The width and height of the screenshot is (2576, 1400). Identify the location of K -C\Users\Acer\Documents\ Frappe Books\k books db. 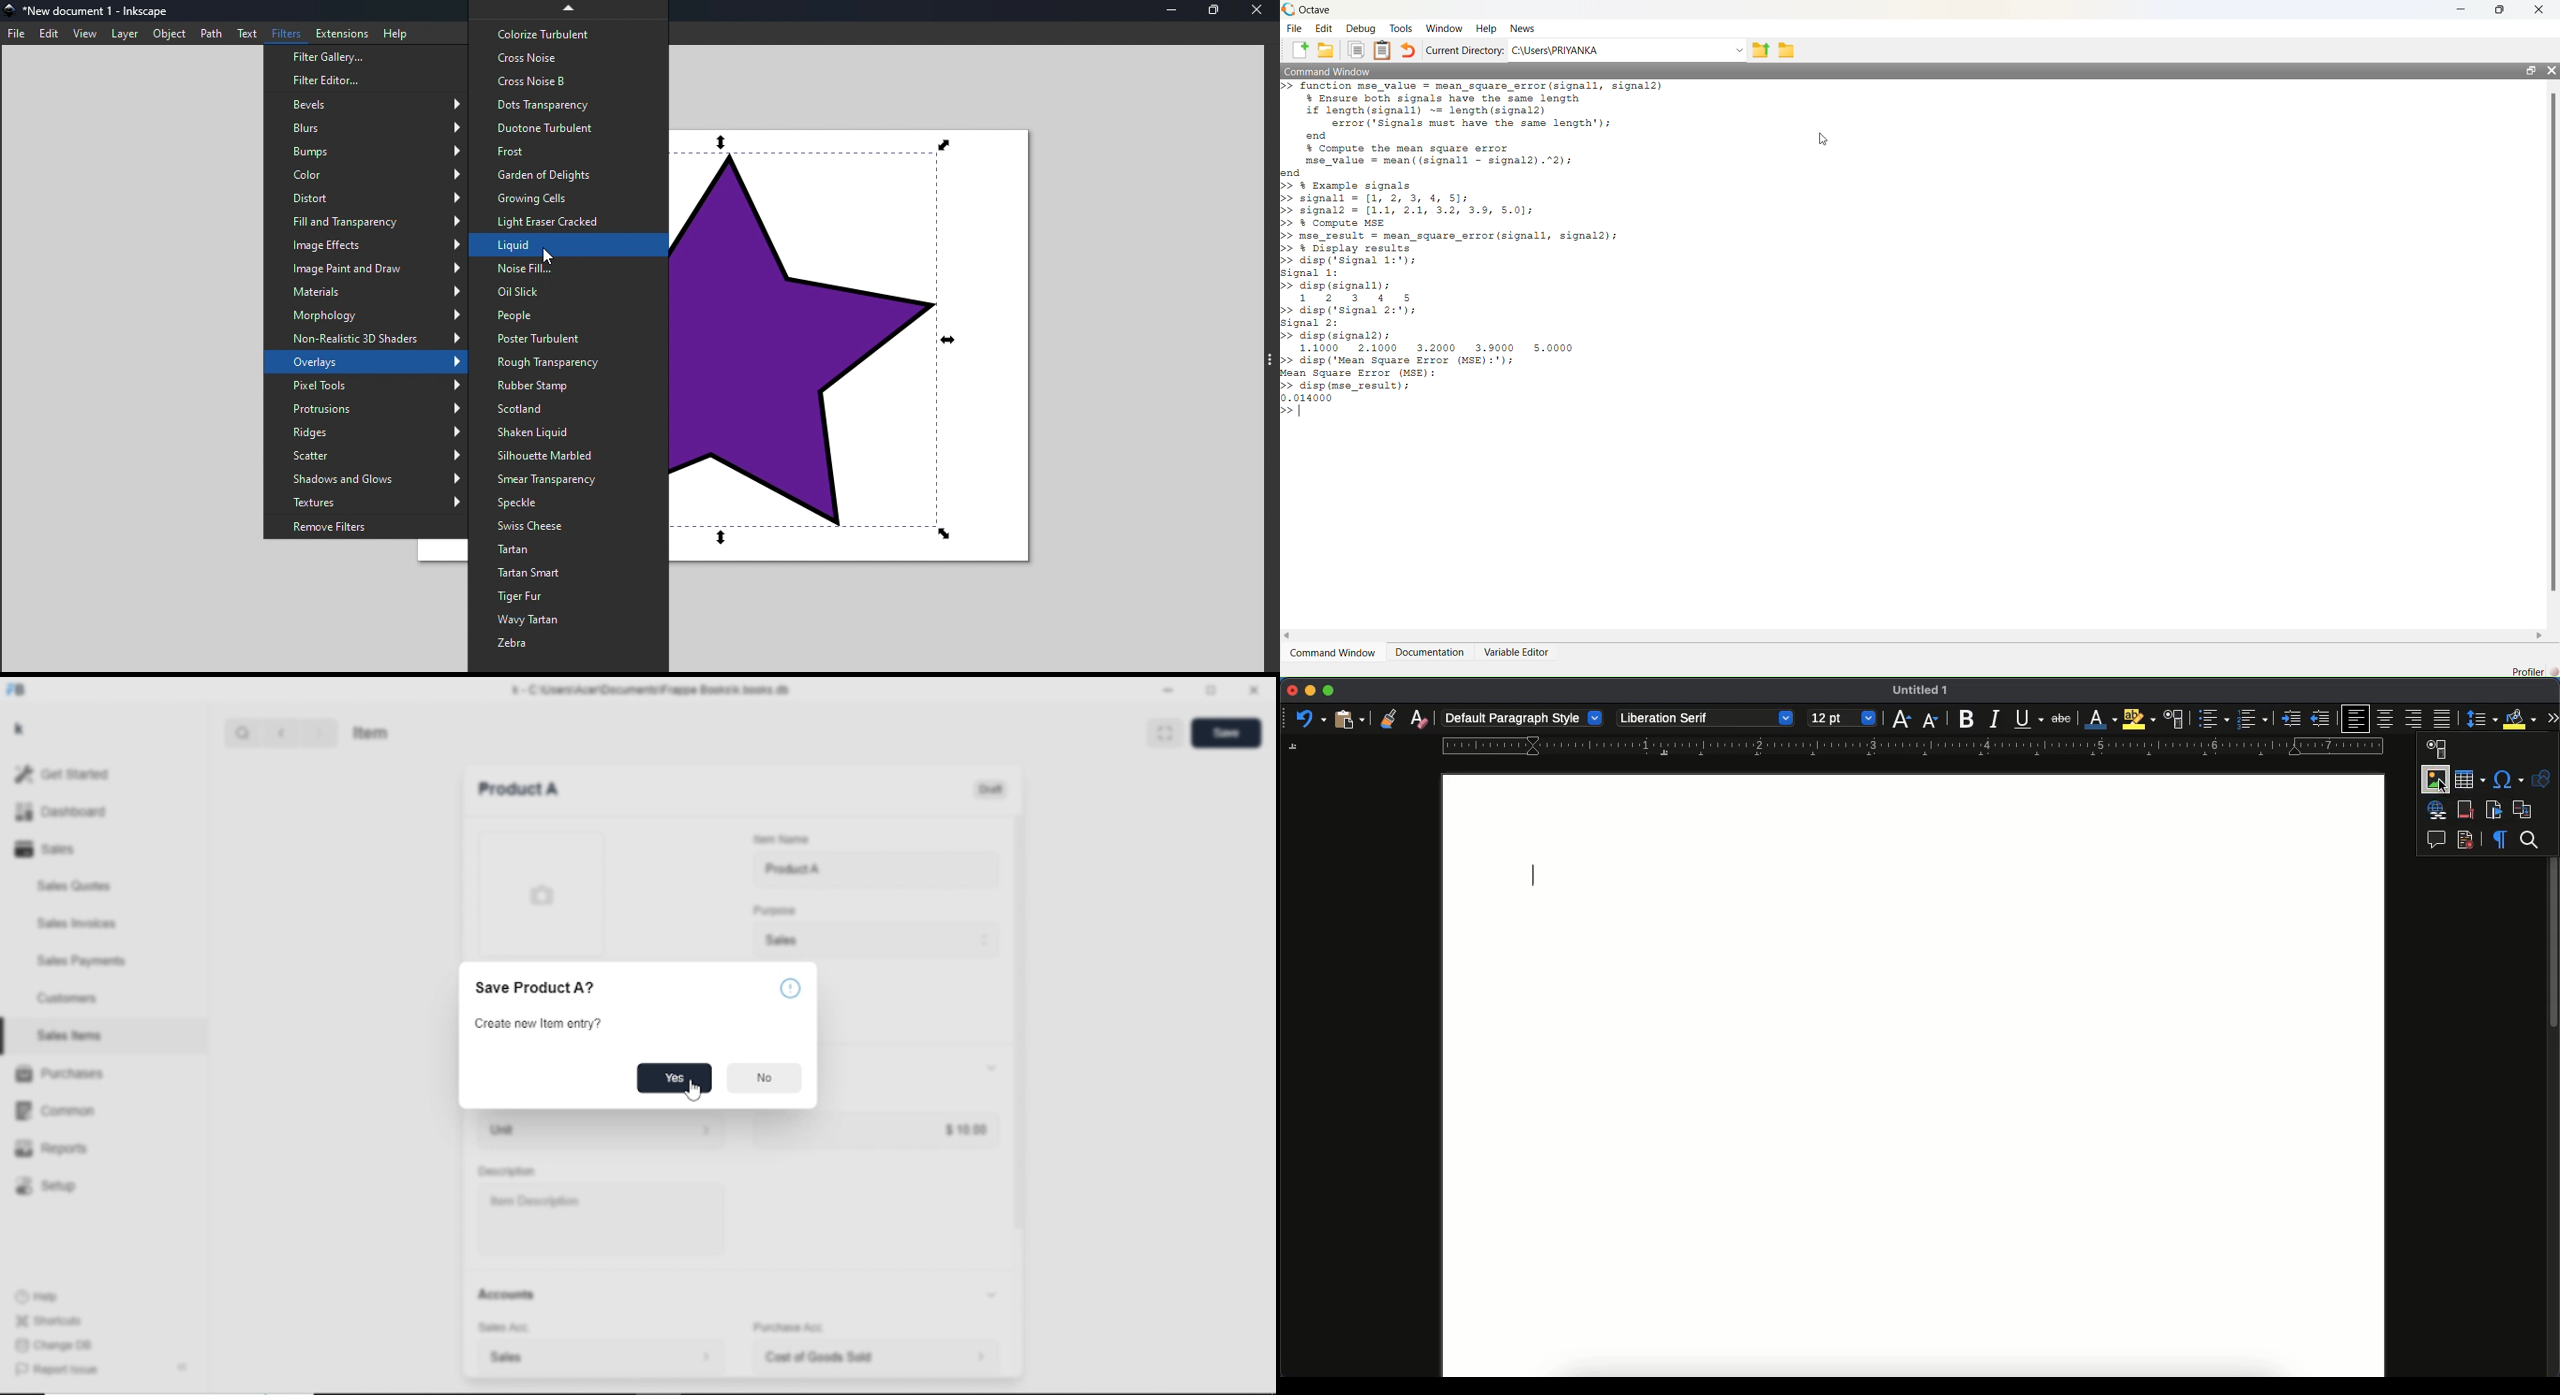
(655, 690).